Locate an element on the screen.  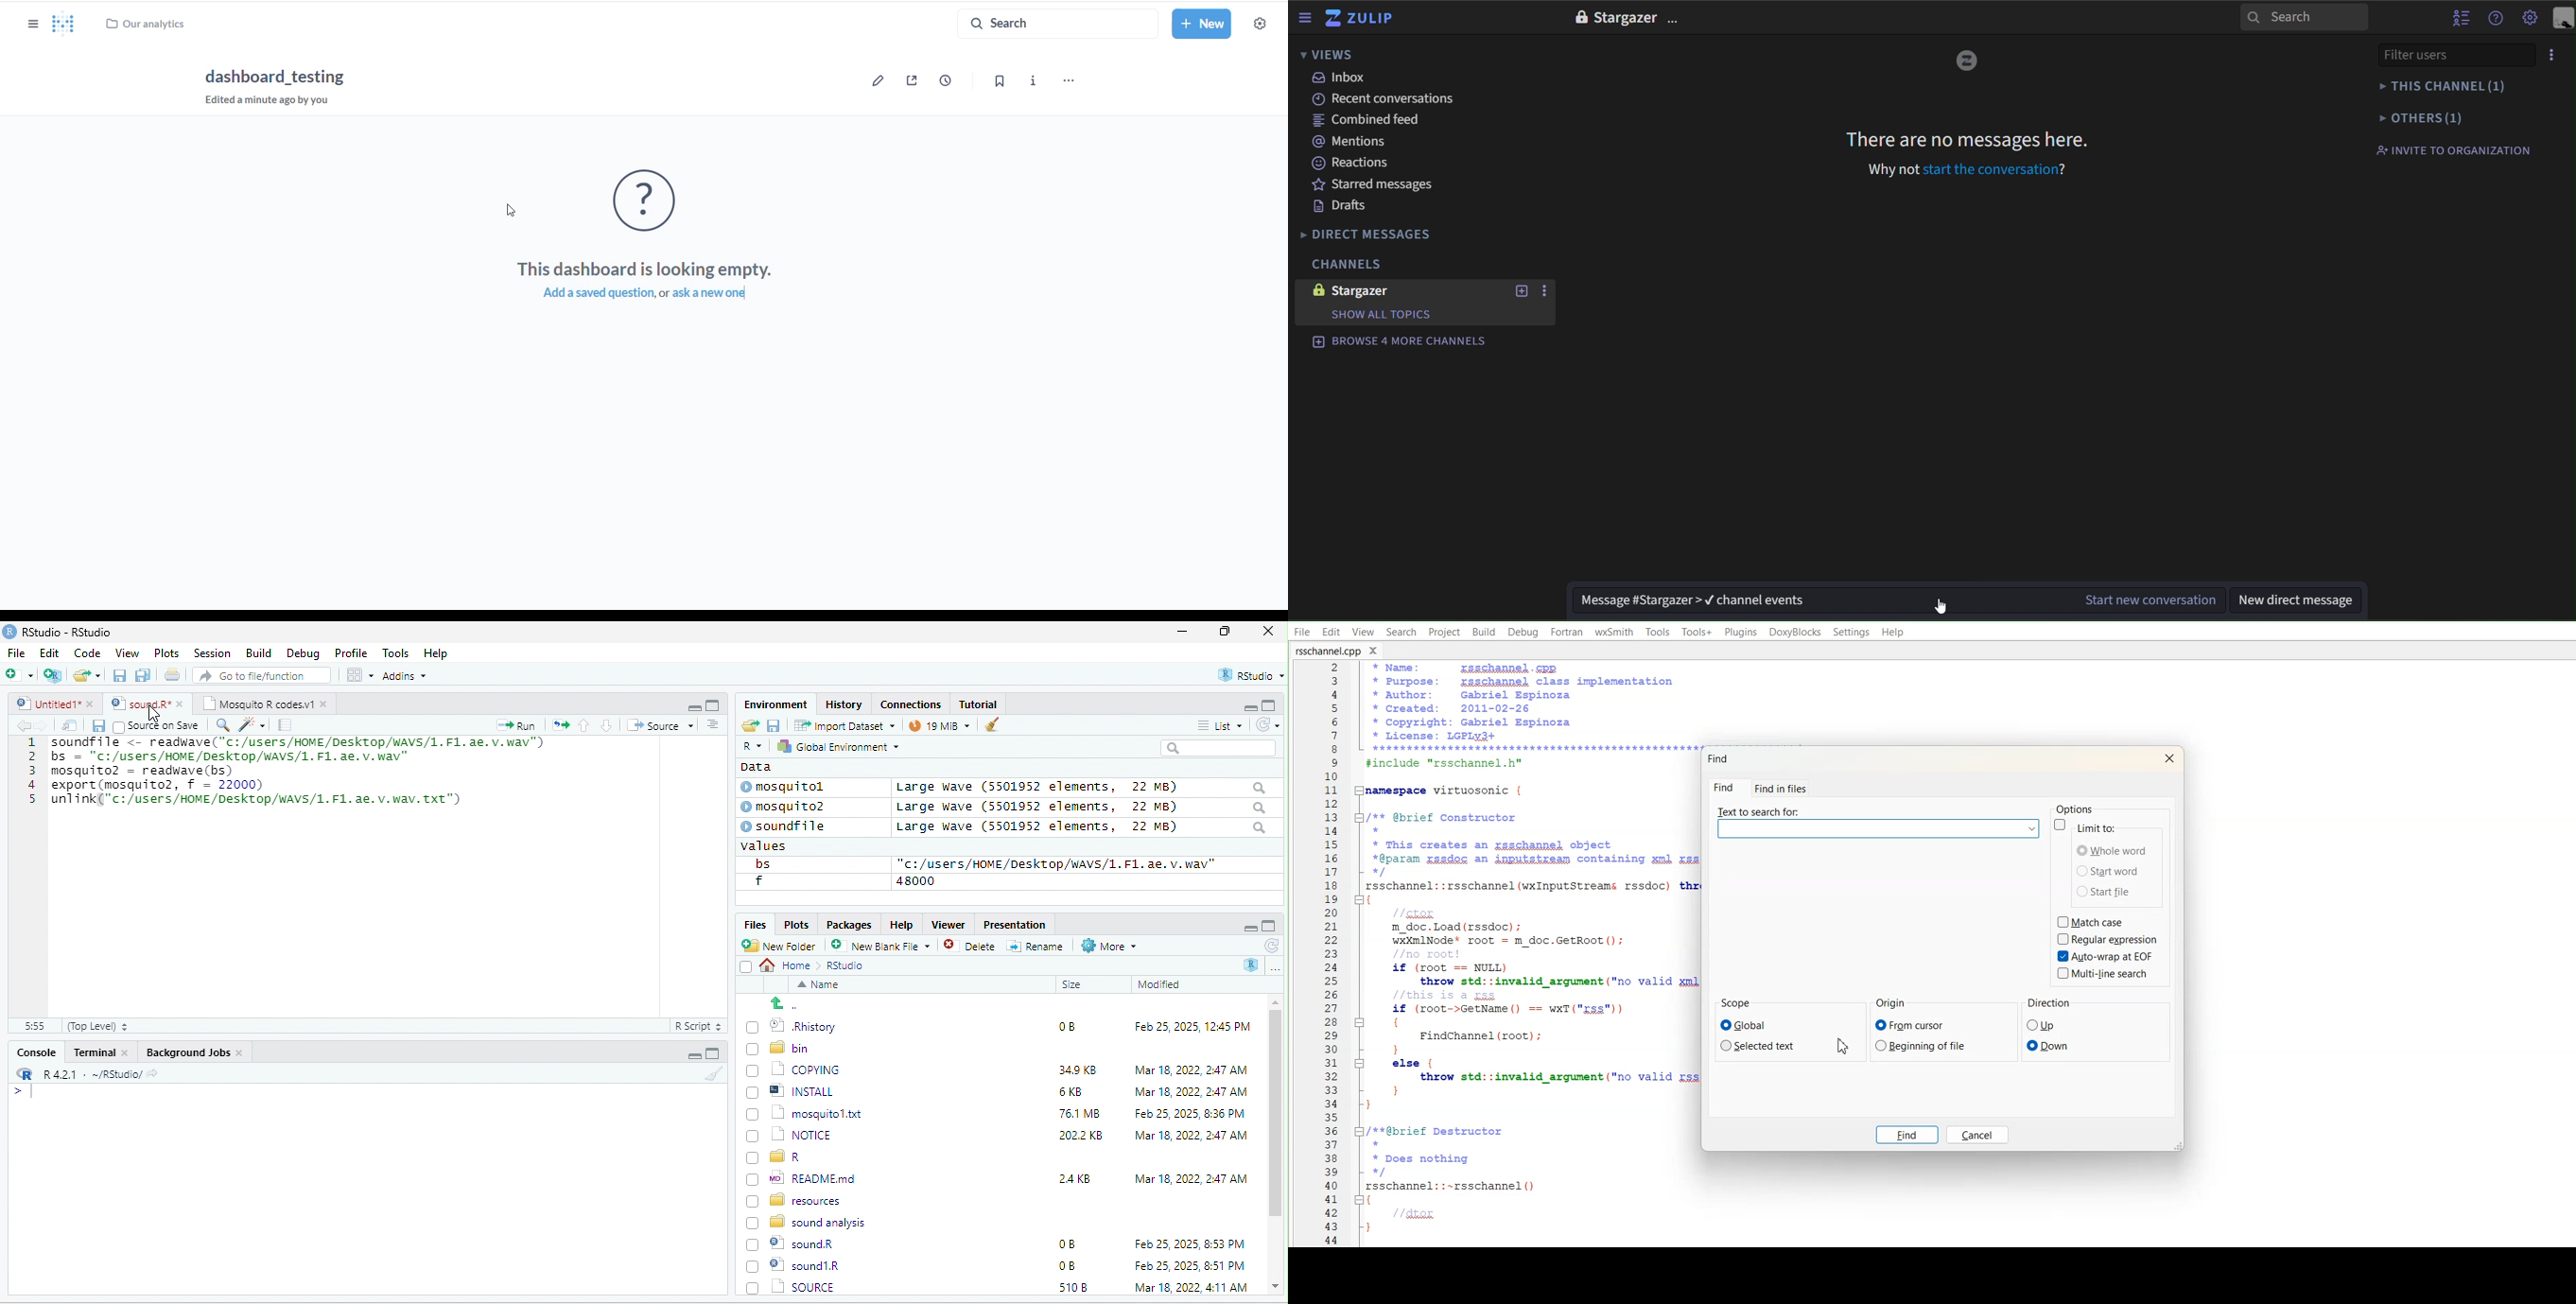
24KB is located at coordinates (1071, 1177).